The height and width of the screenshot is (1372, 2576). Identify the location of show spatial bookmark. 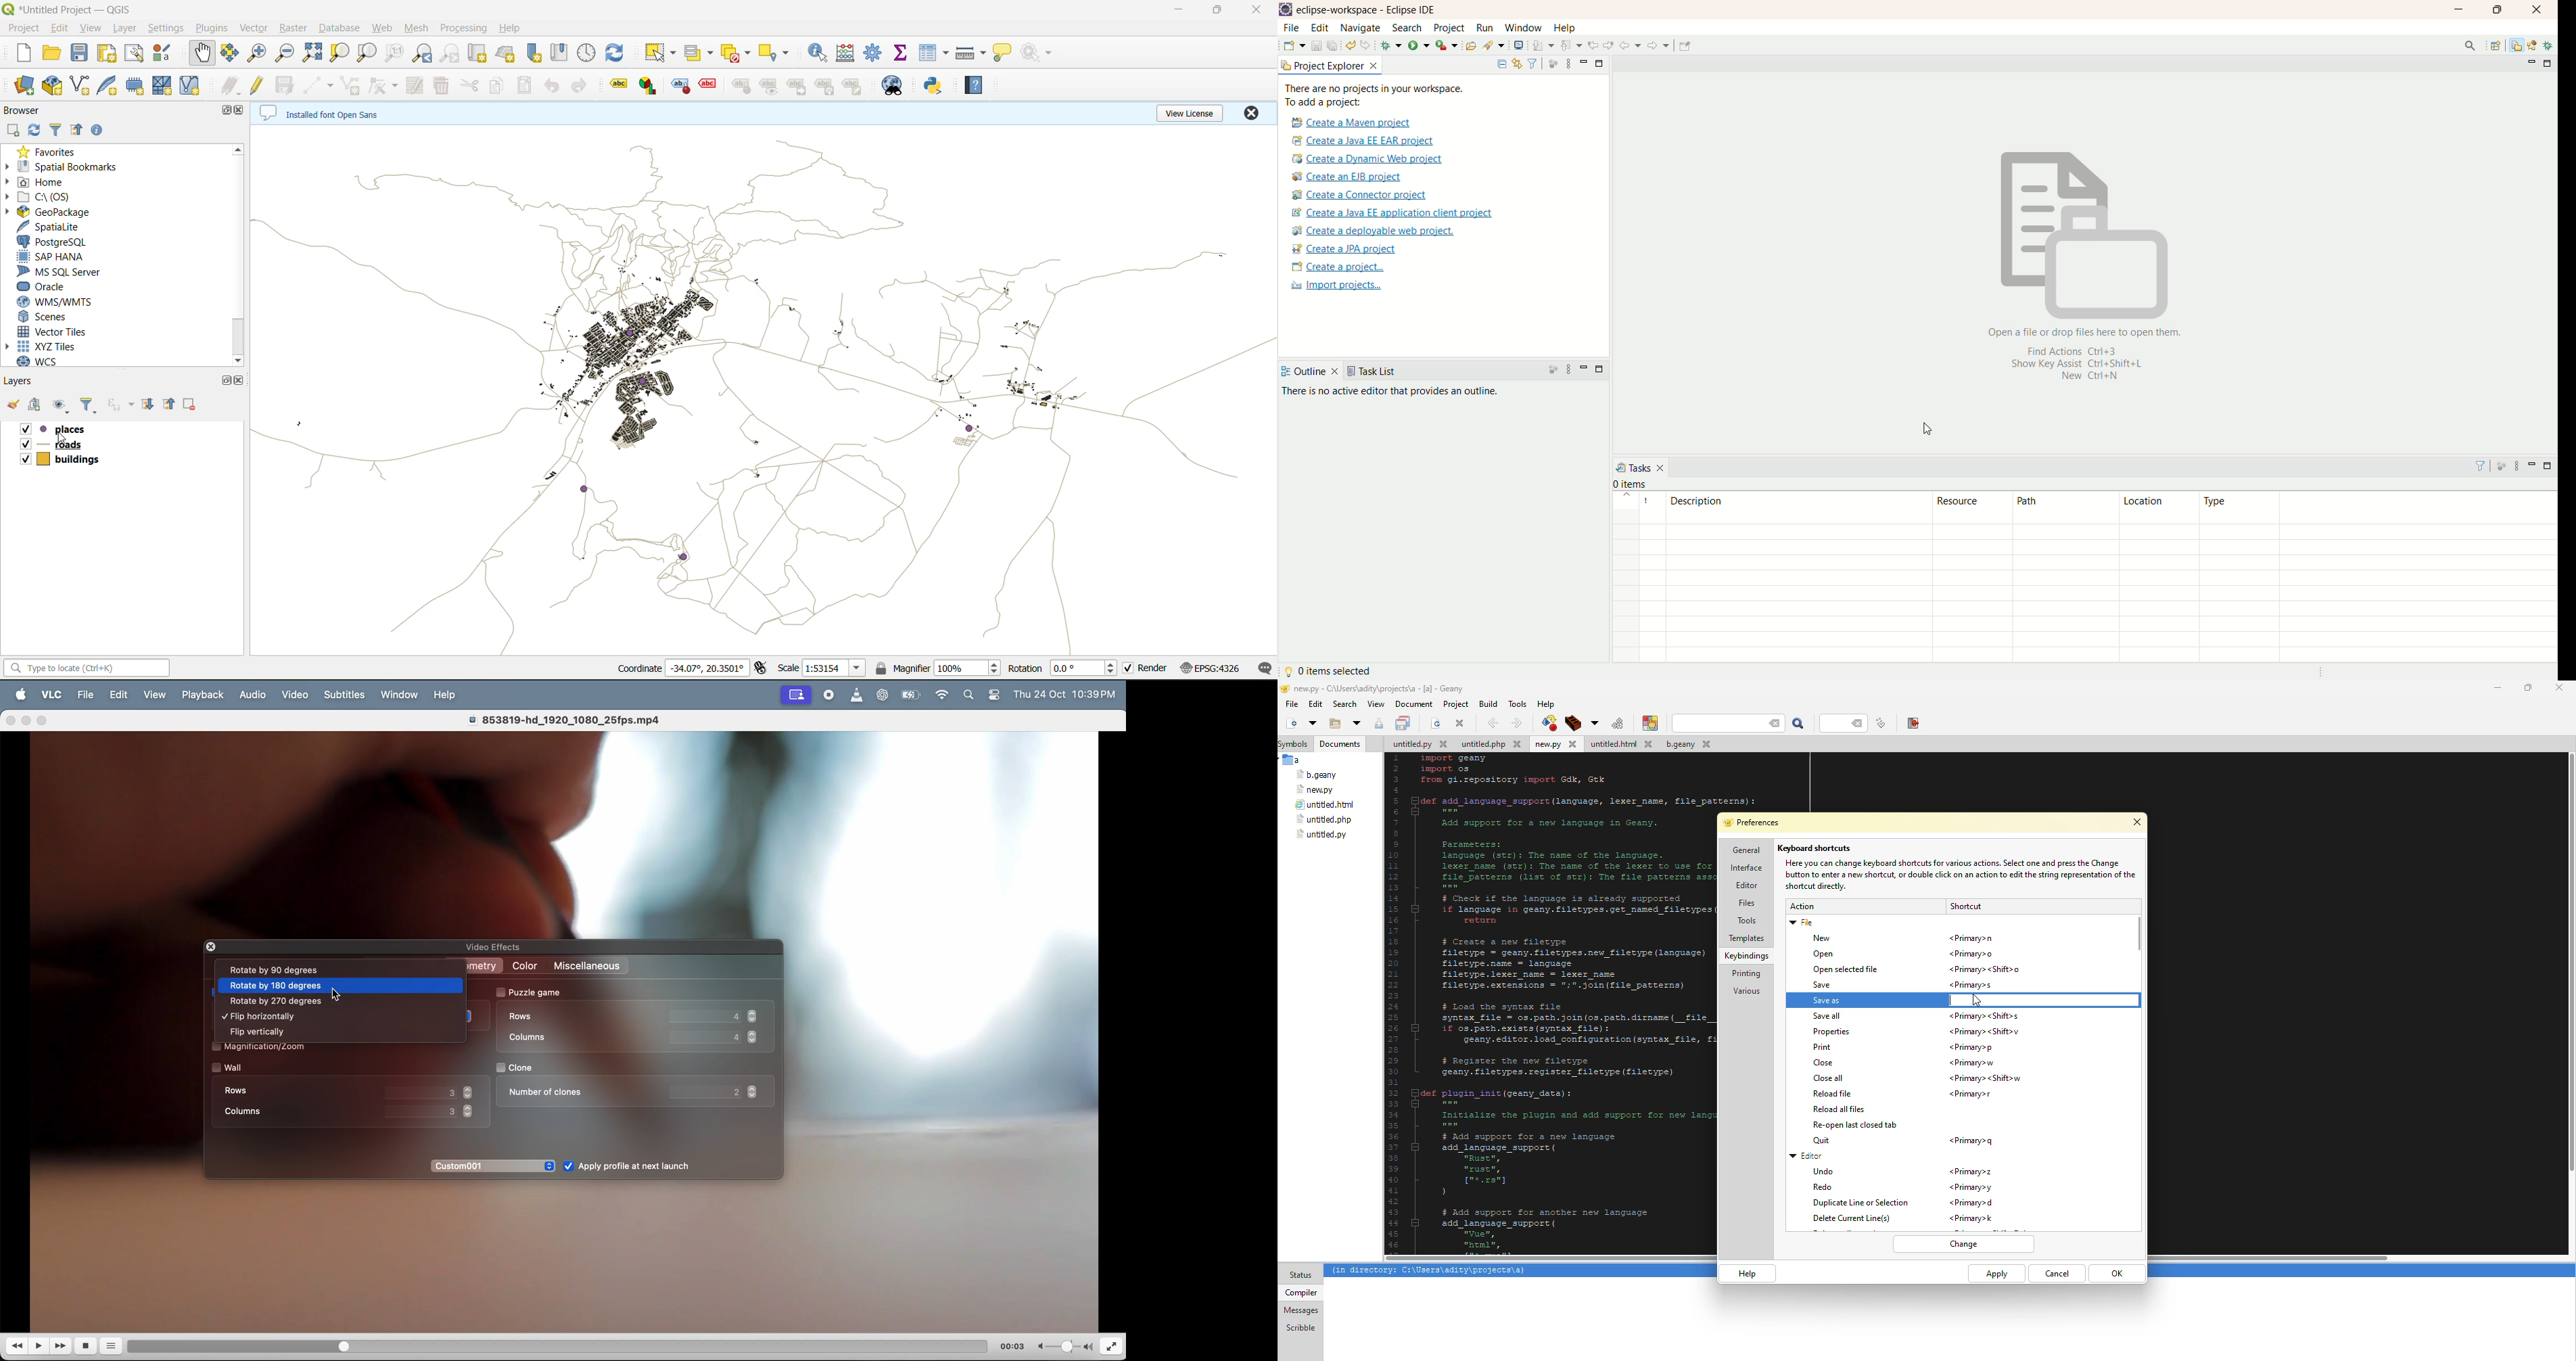
(563, 53).